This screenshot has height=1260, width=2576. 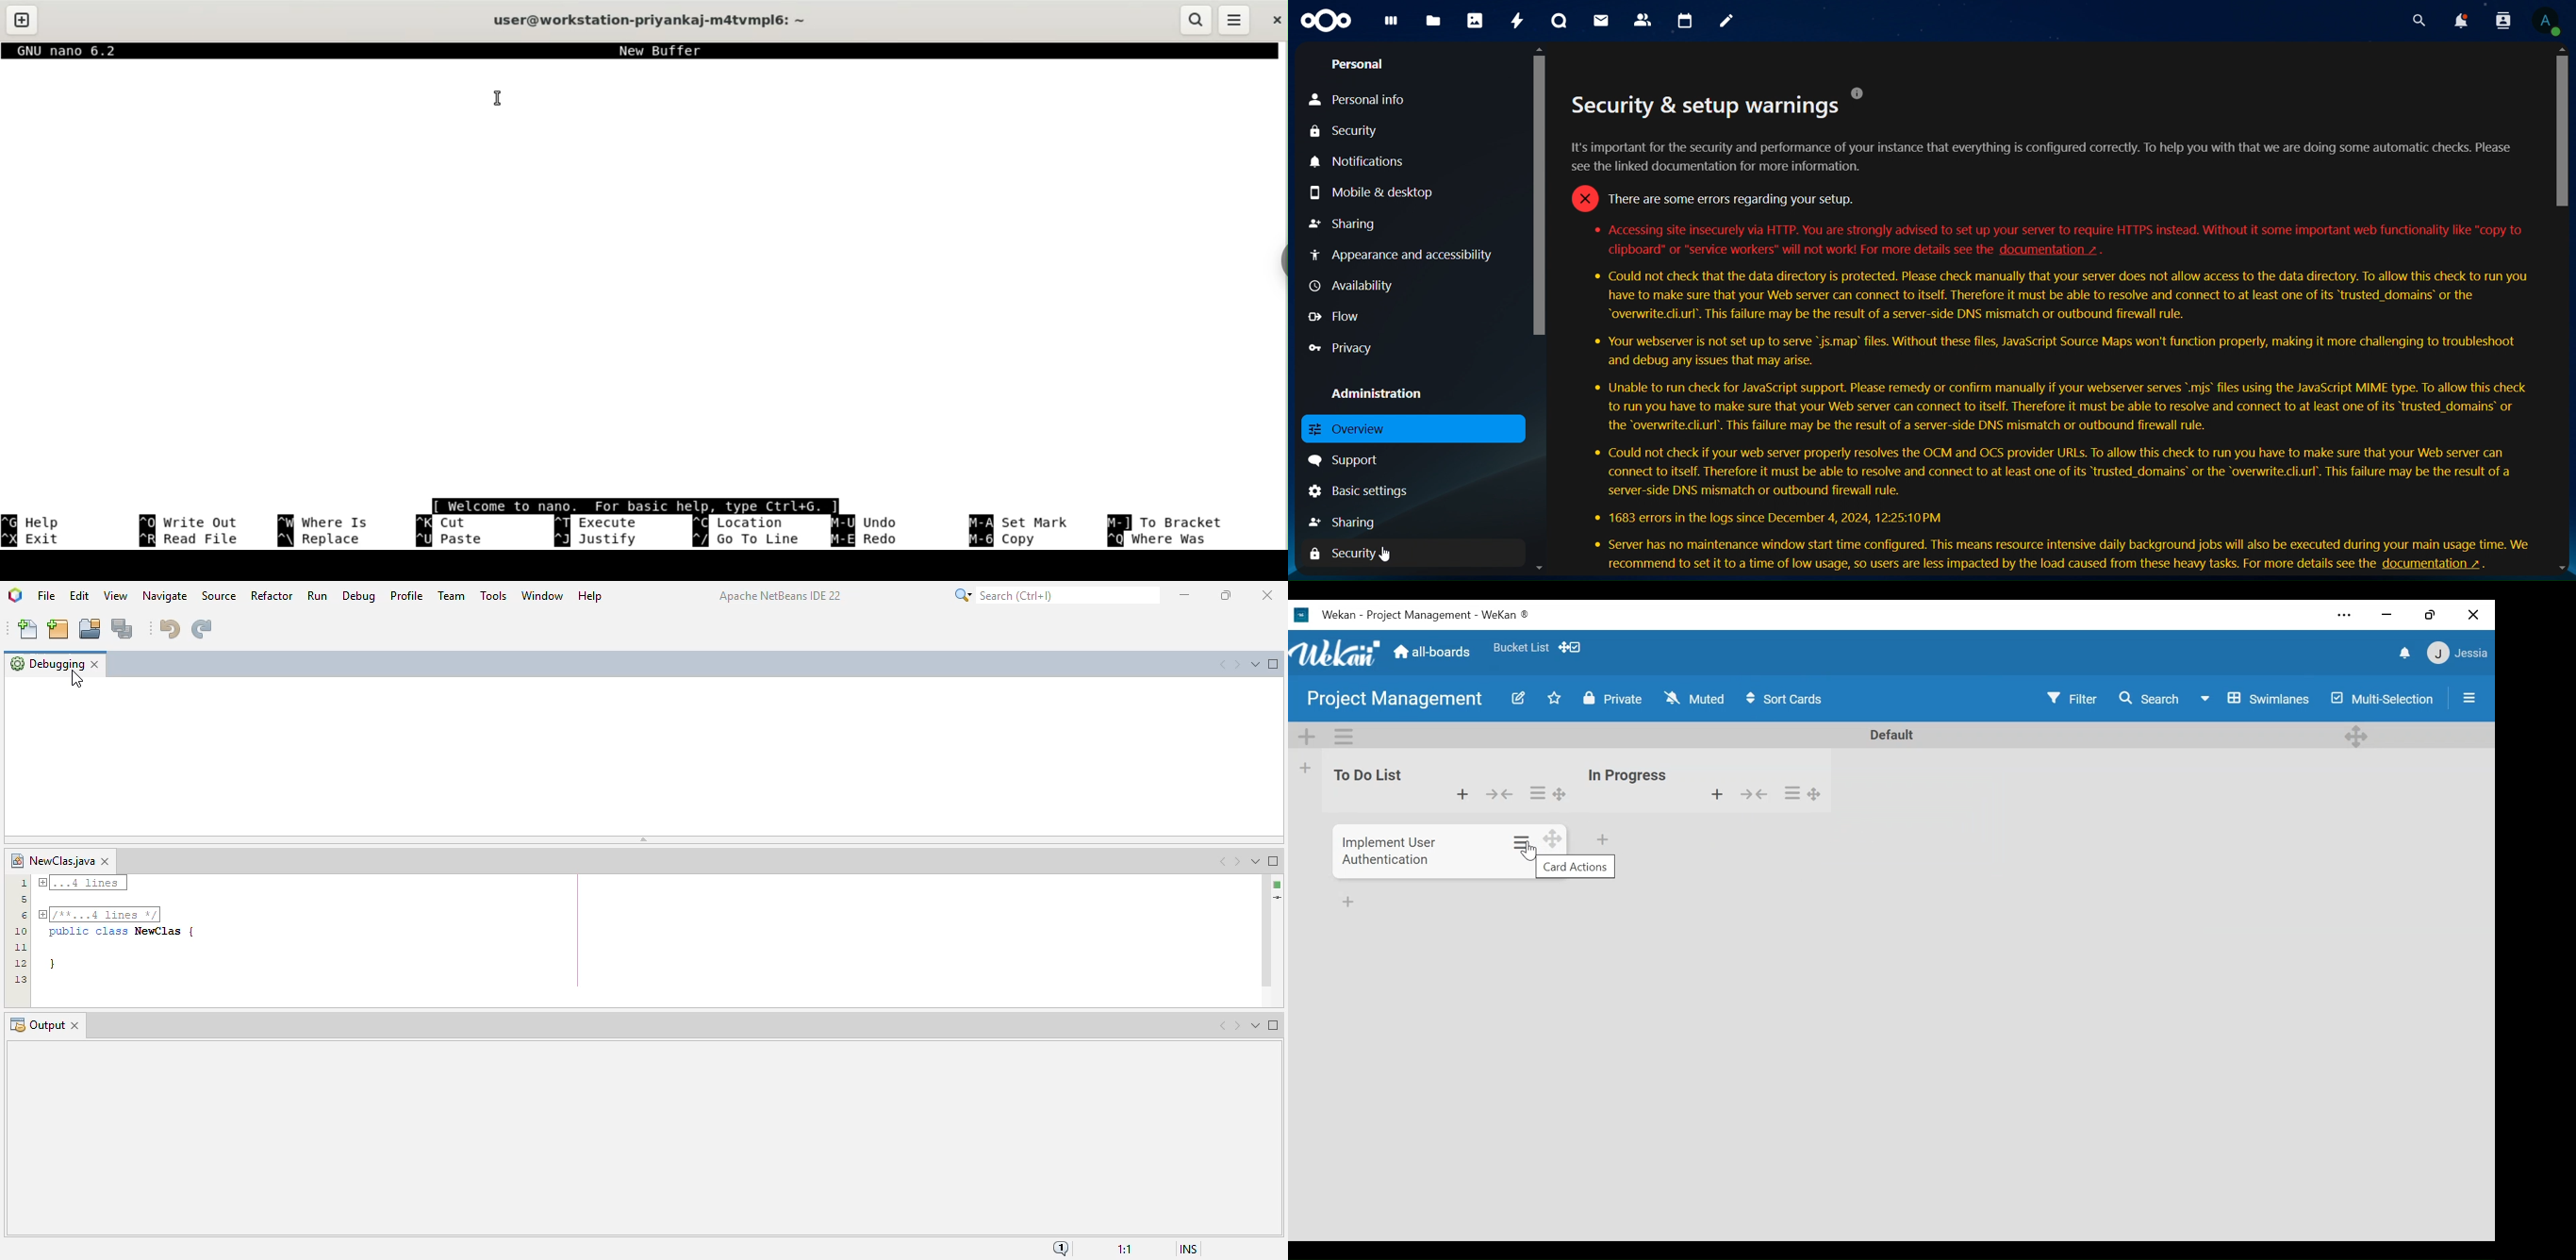 What do you see at coordinates (1226, 595) in the screenshot?
I see `maximize` at bounding box center [1226, 595].